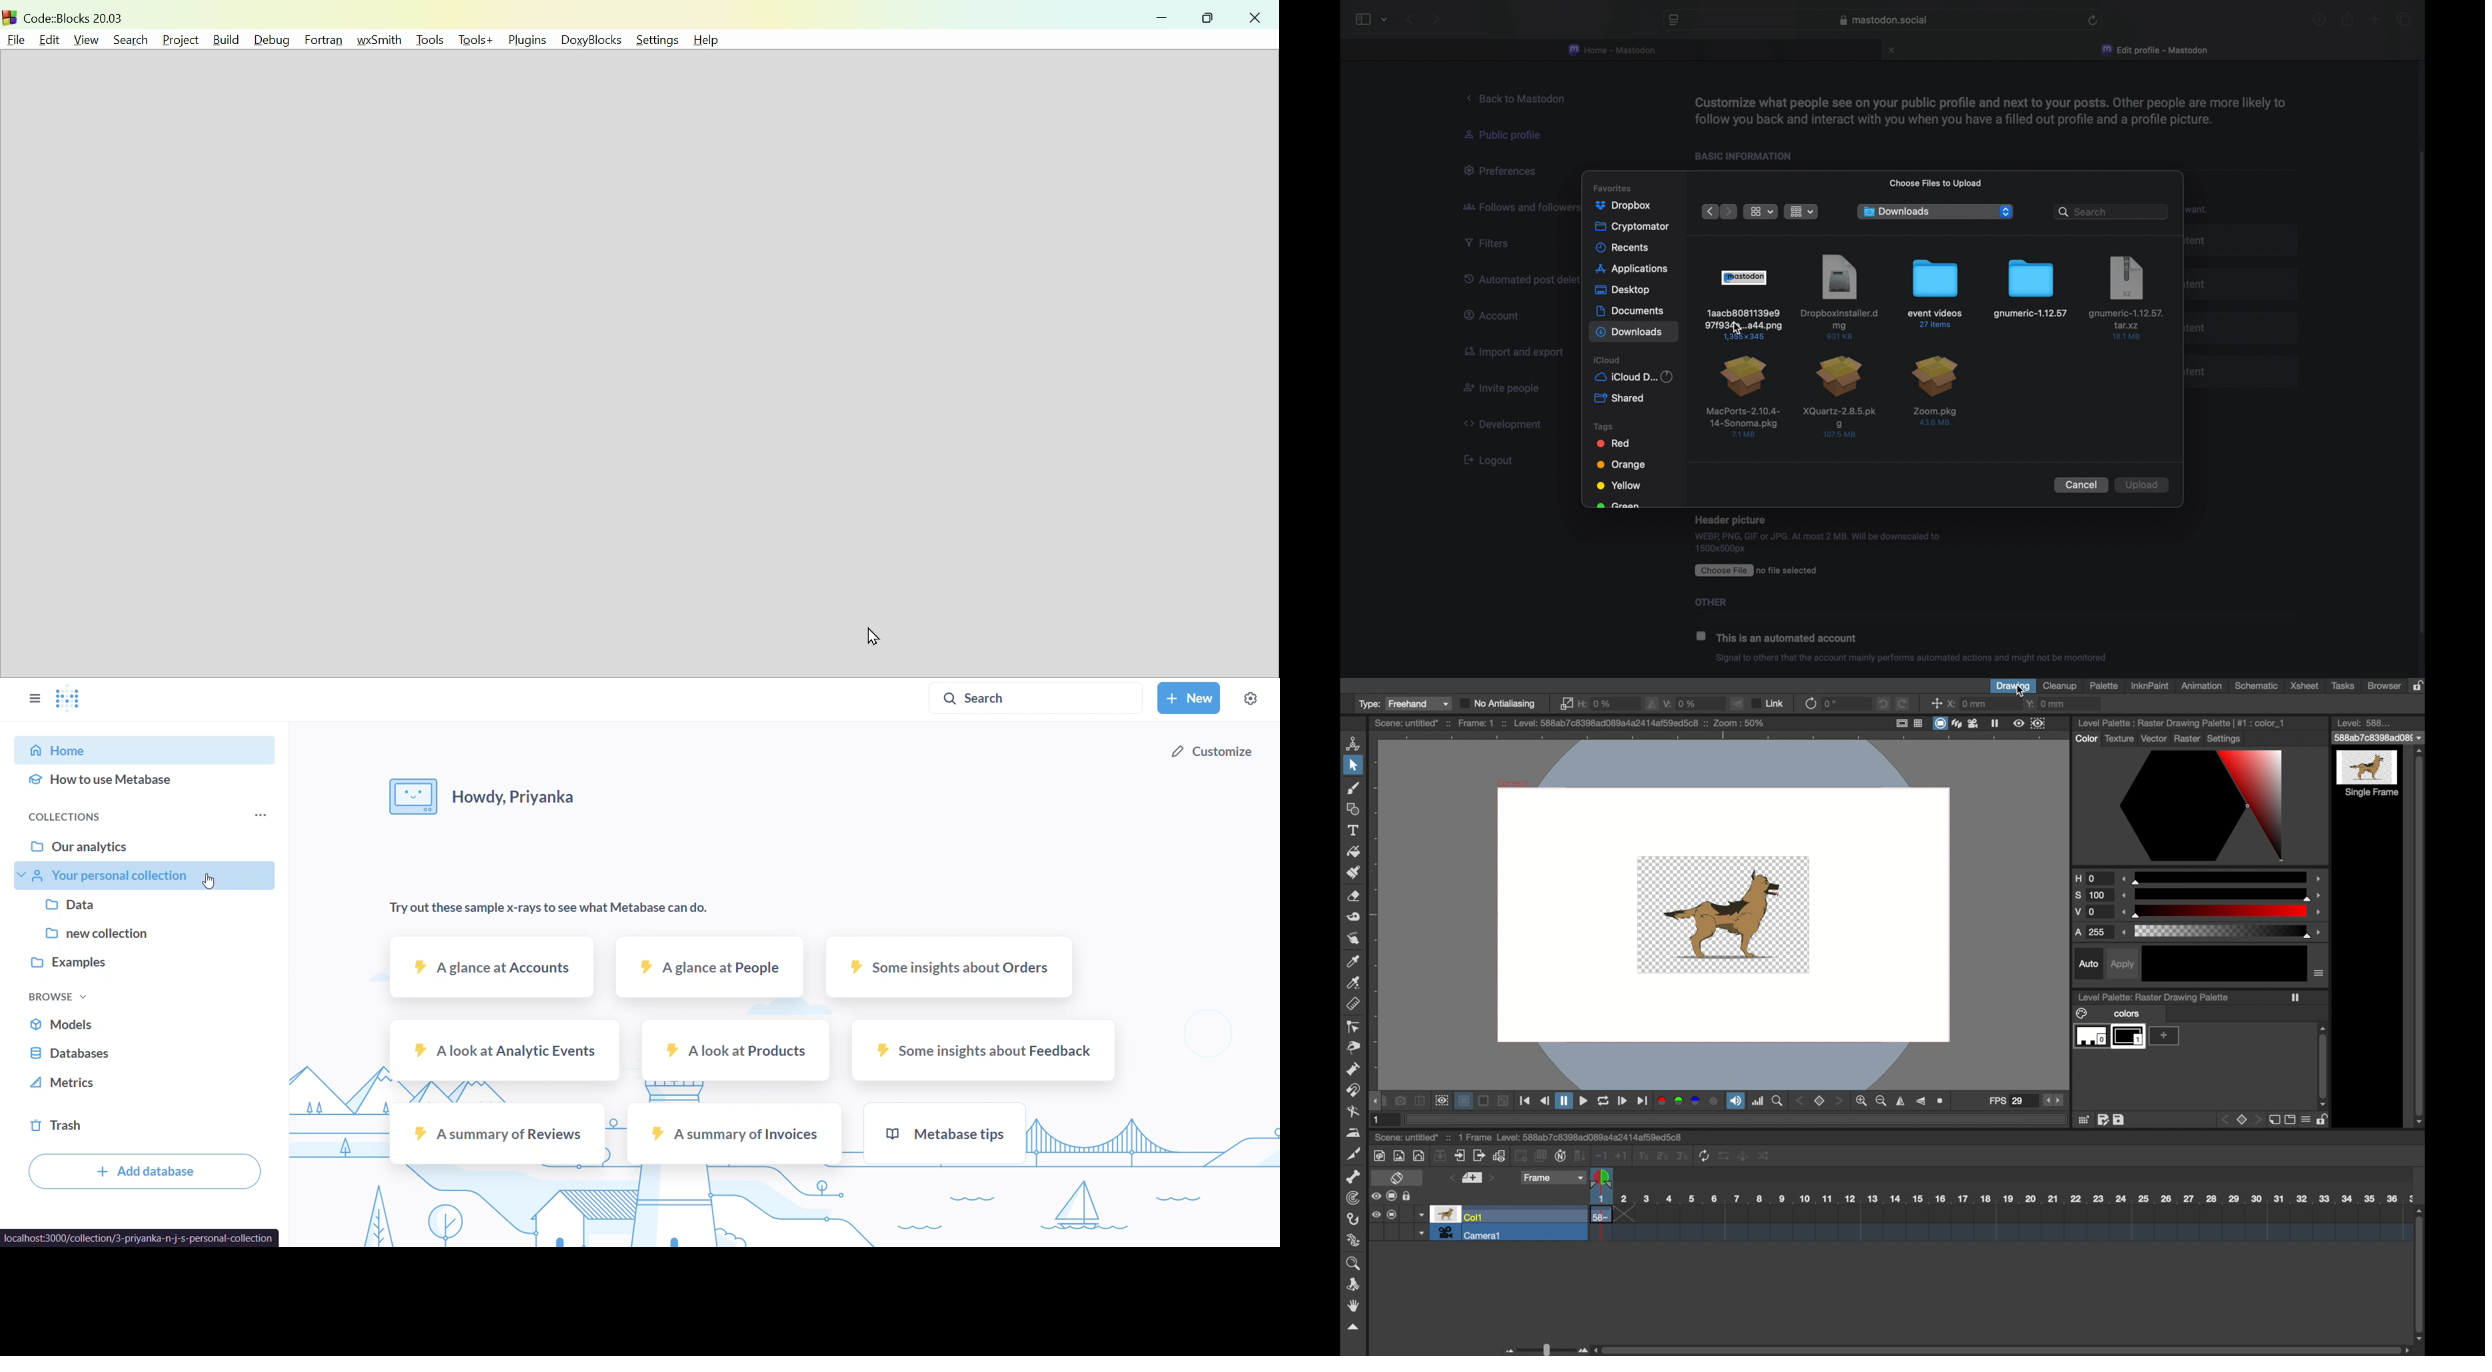 The image size is (2492, 1372). Describe the element at coordinates (1519, 99) in the screenshot. I see `back to mastodon` at that location.